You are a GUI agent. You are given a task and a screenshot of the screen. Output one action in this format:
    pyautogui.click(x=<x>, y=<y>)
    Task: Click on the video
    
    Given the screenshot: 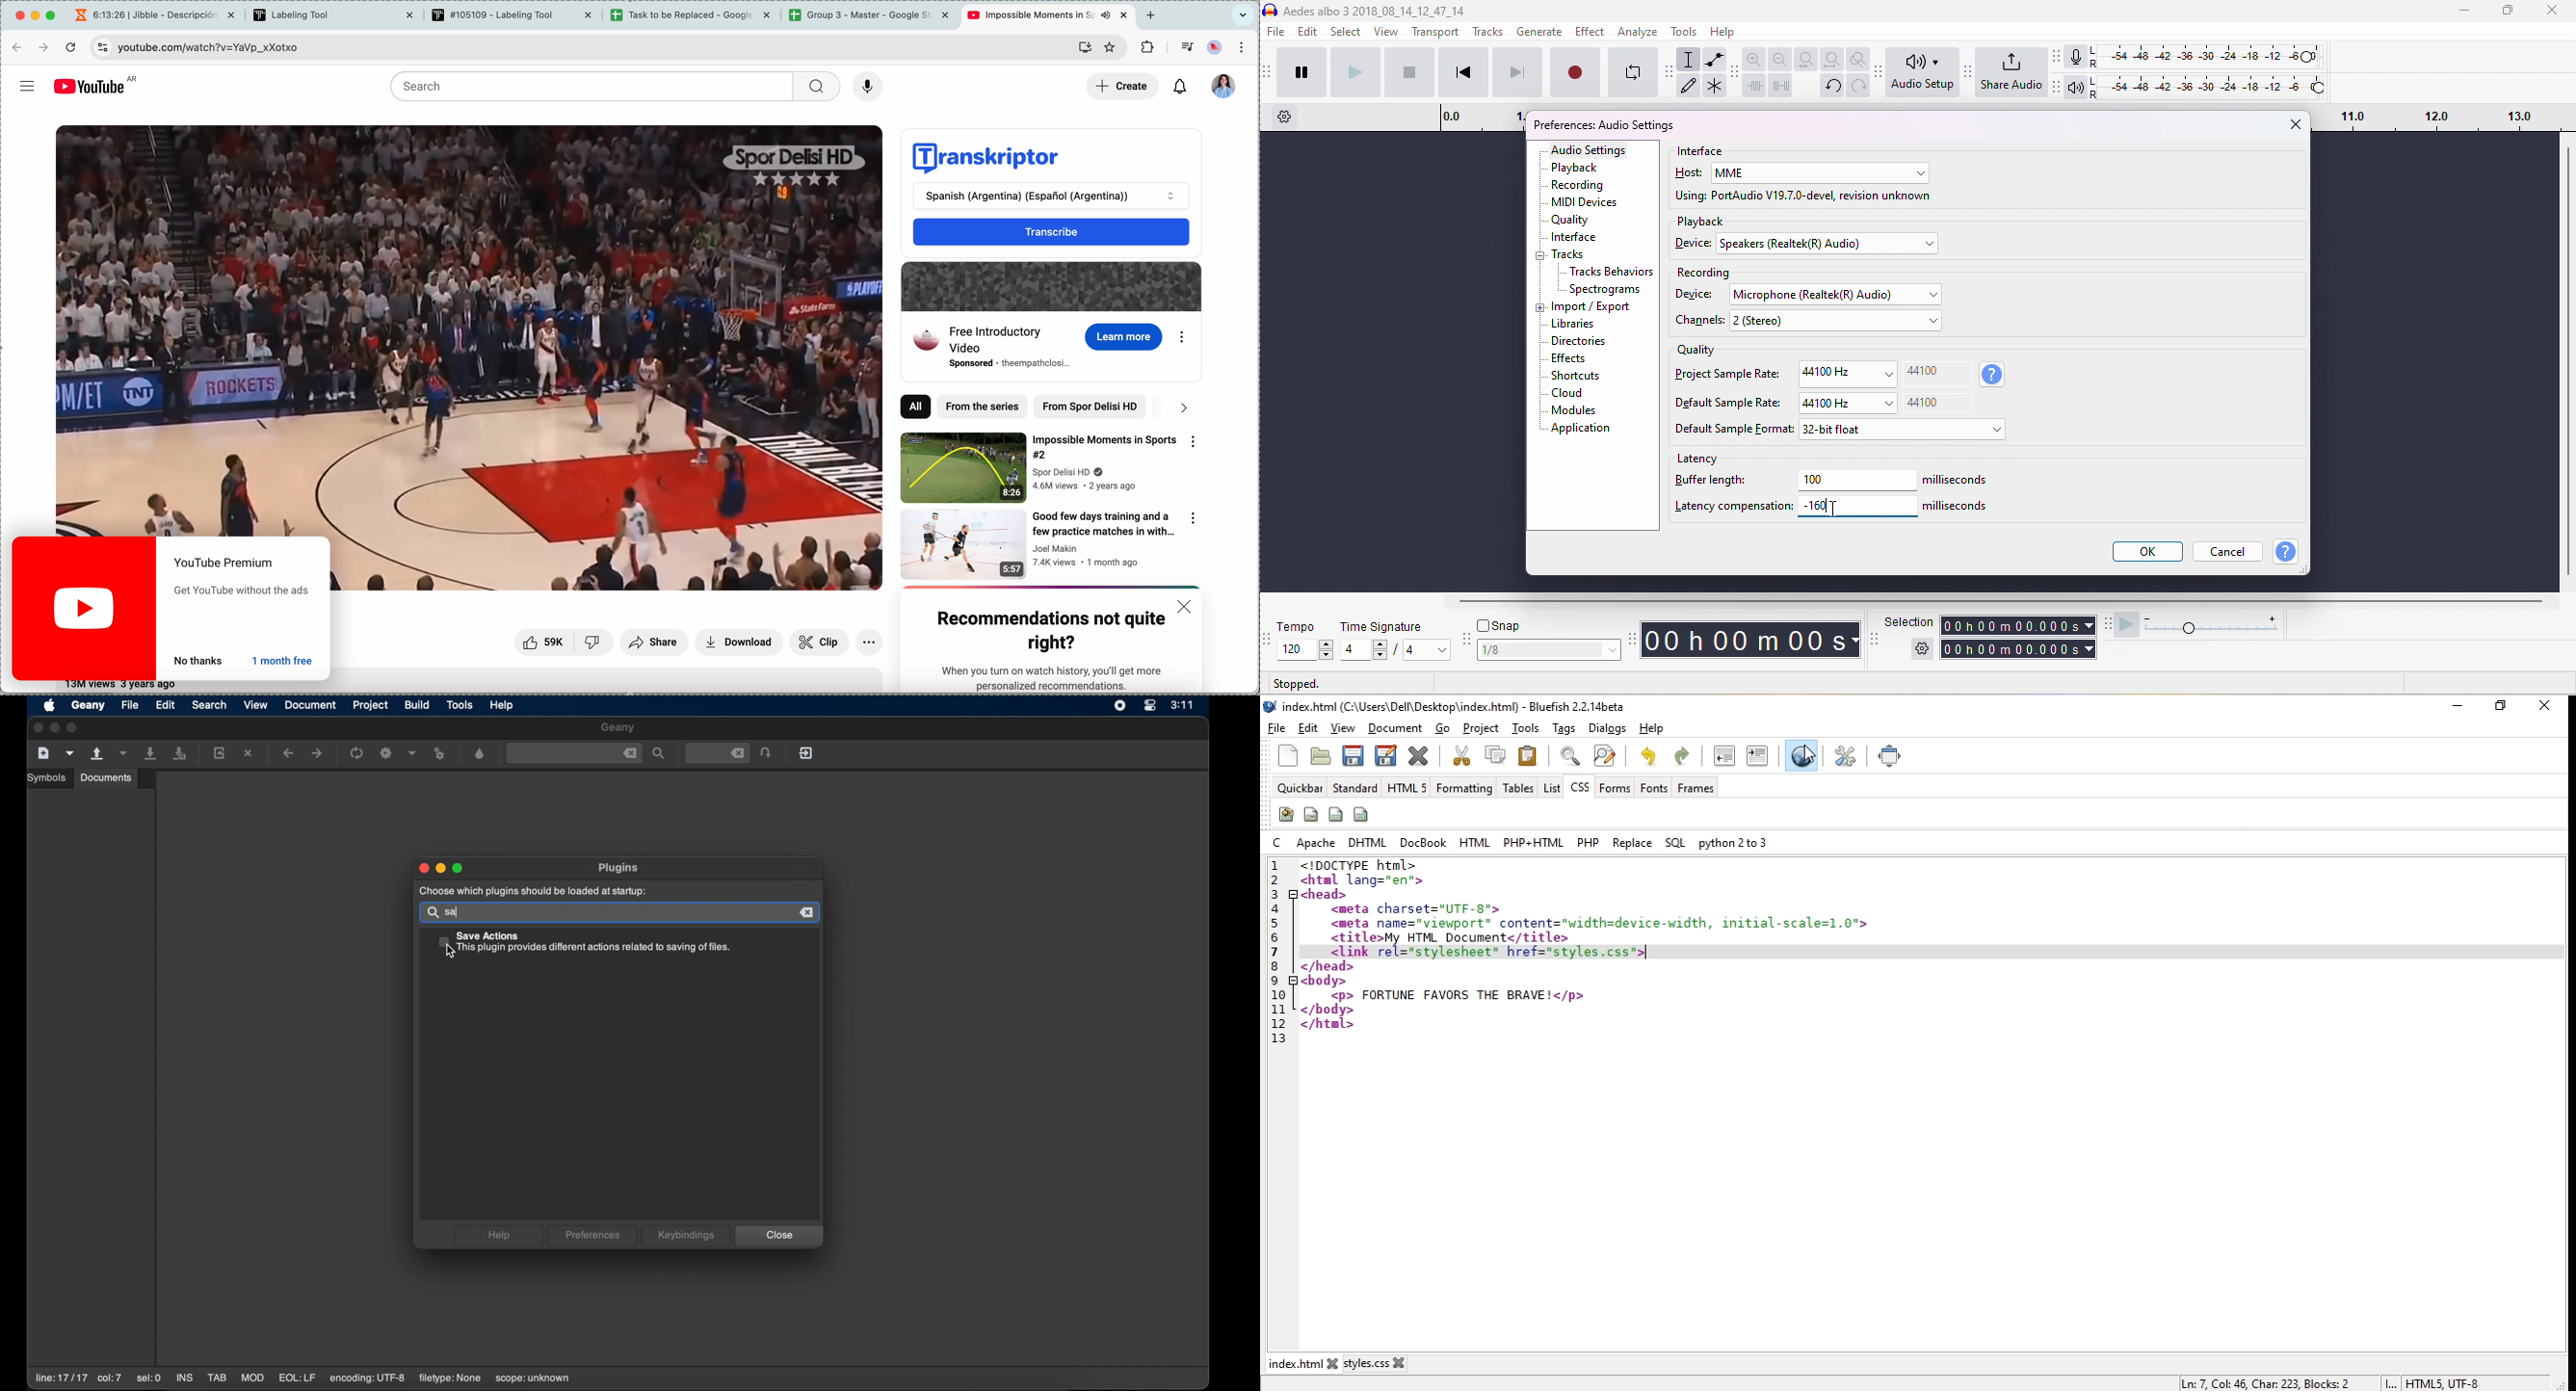 What is the action you would take?
    pyautogui.click(x=609, y=566)
    